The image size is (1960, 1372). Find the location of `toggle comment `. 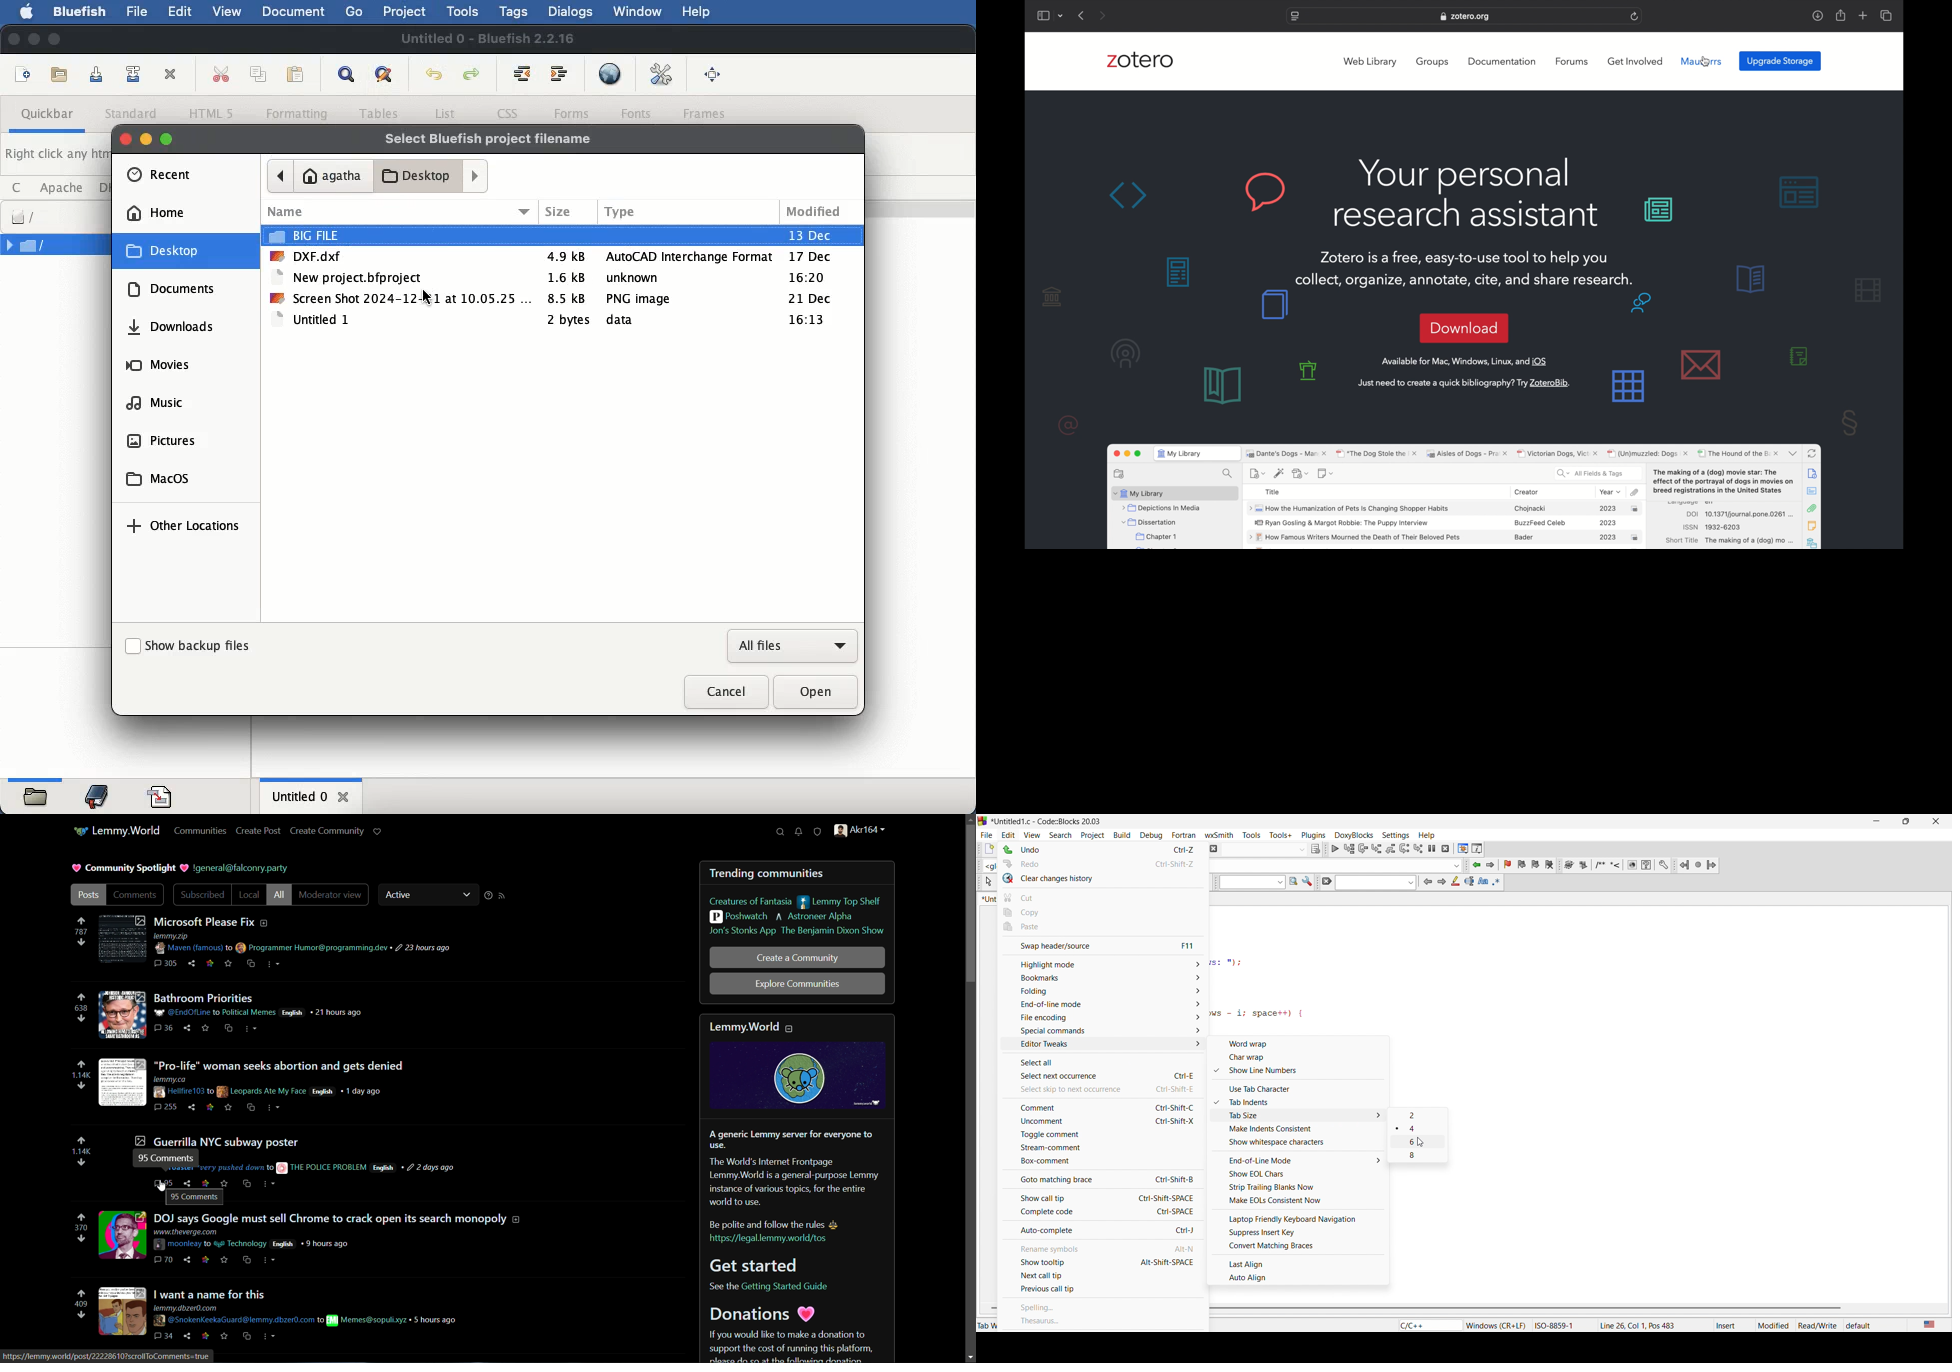

toggle comment  is located at coordinates (1101, 1137).